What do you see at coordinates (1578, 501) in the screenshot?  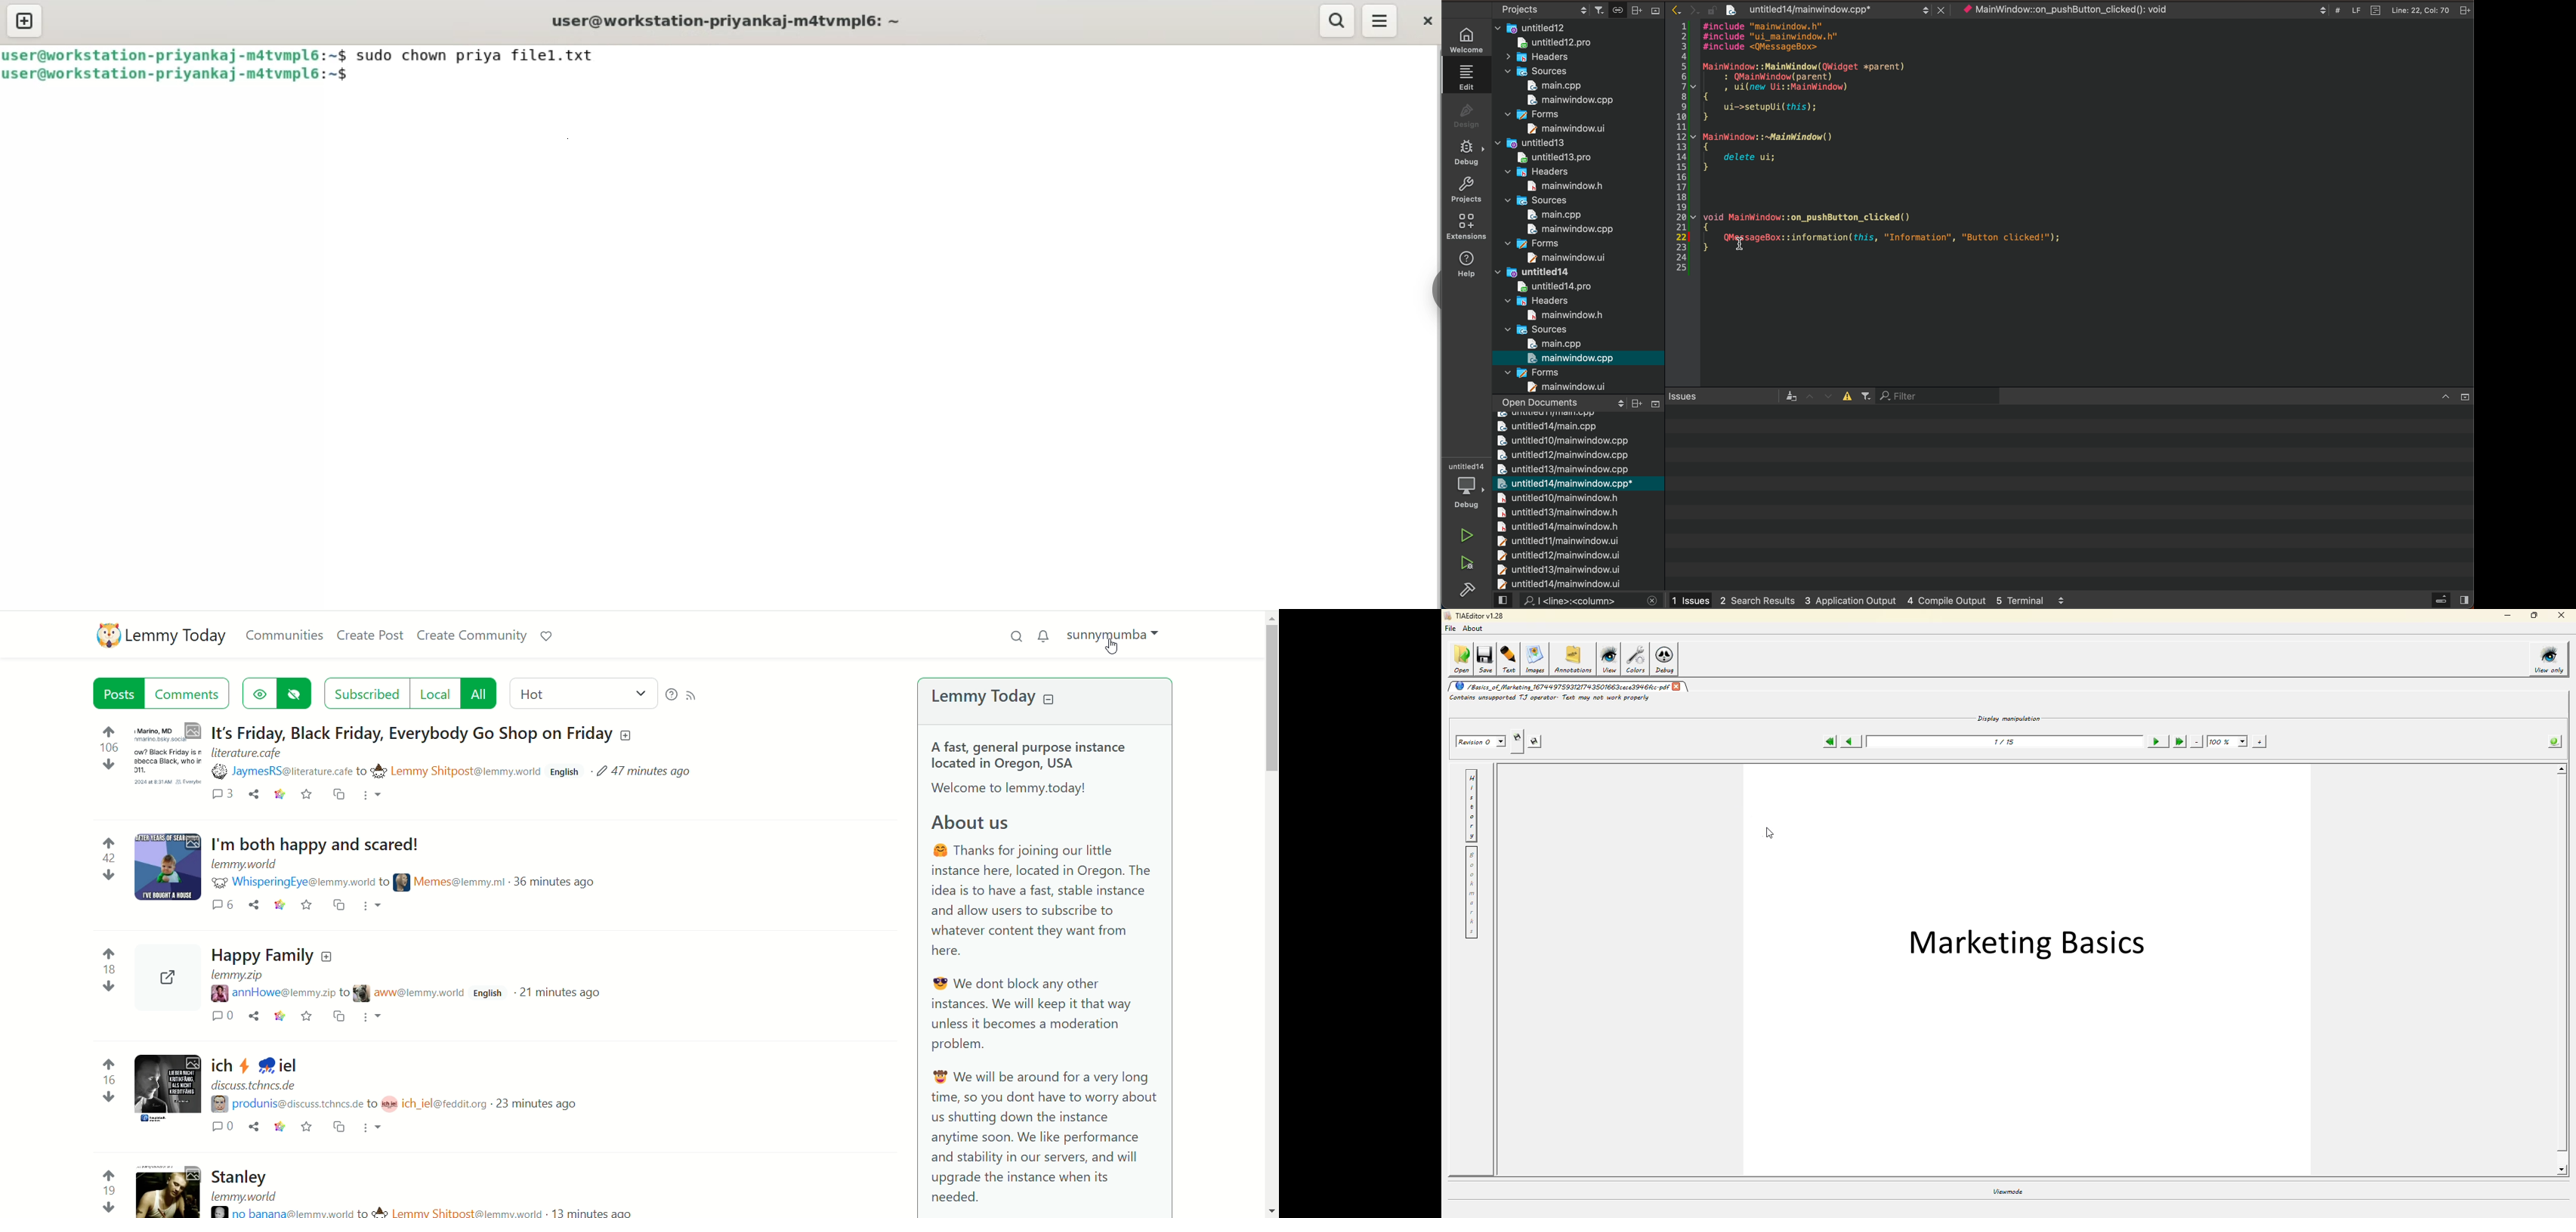 I see `chaged files` at bounding box center [1578, 501].